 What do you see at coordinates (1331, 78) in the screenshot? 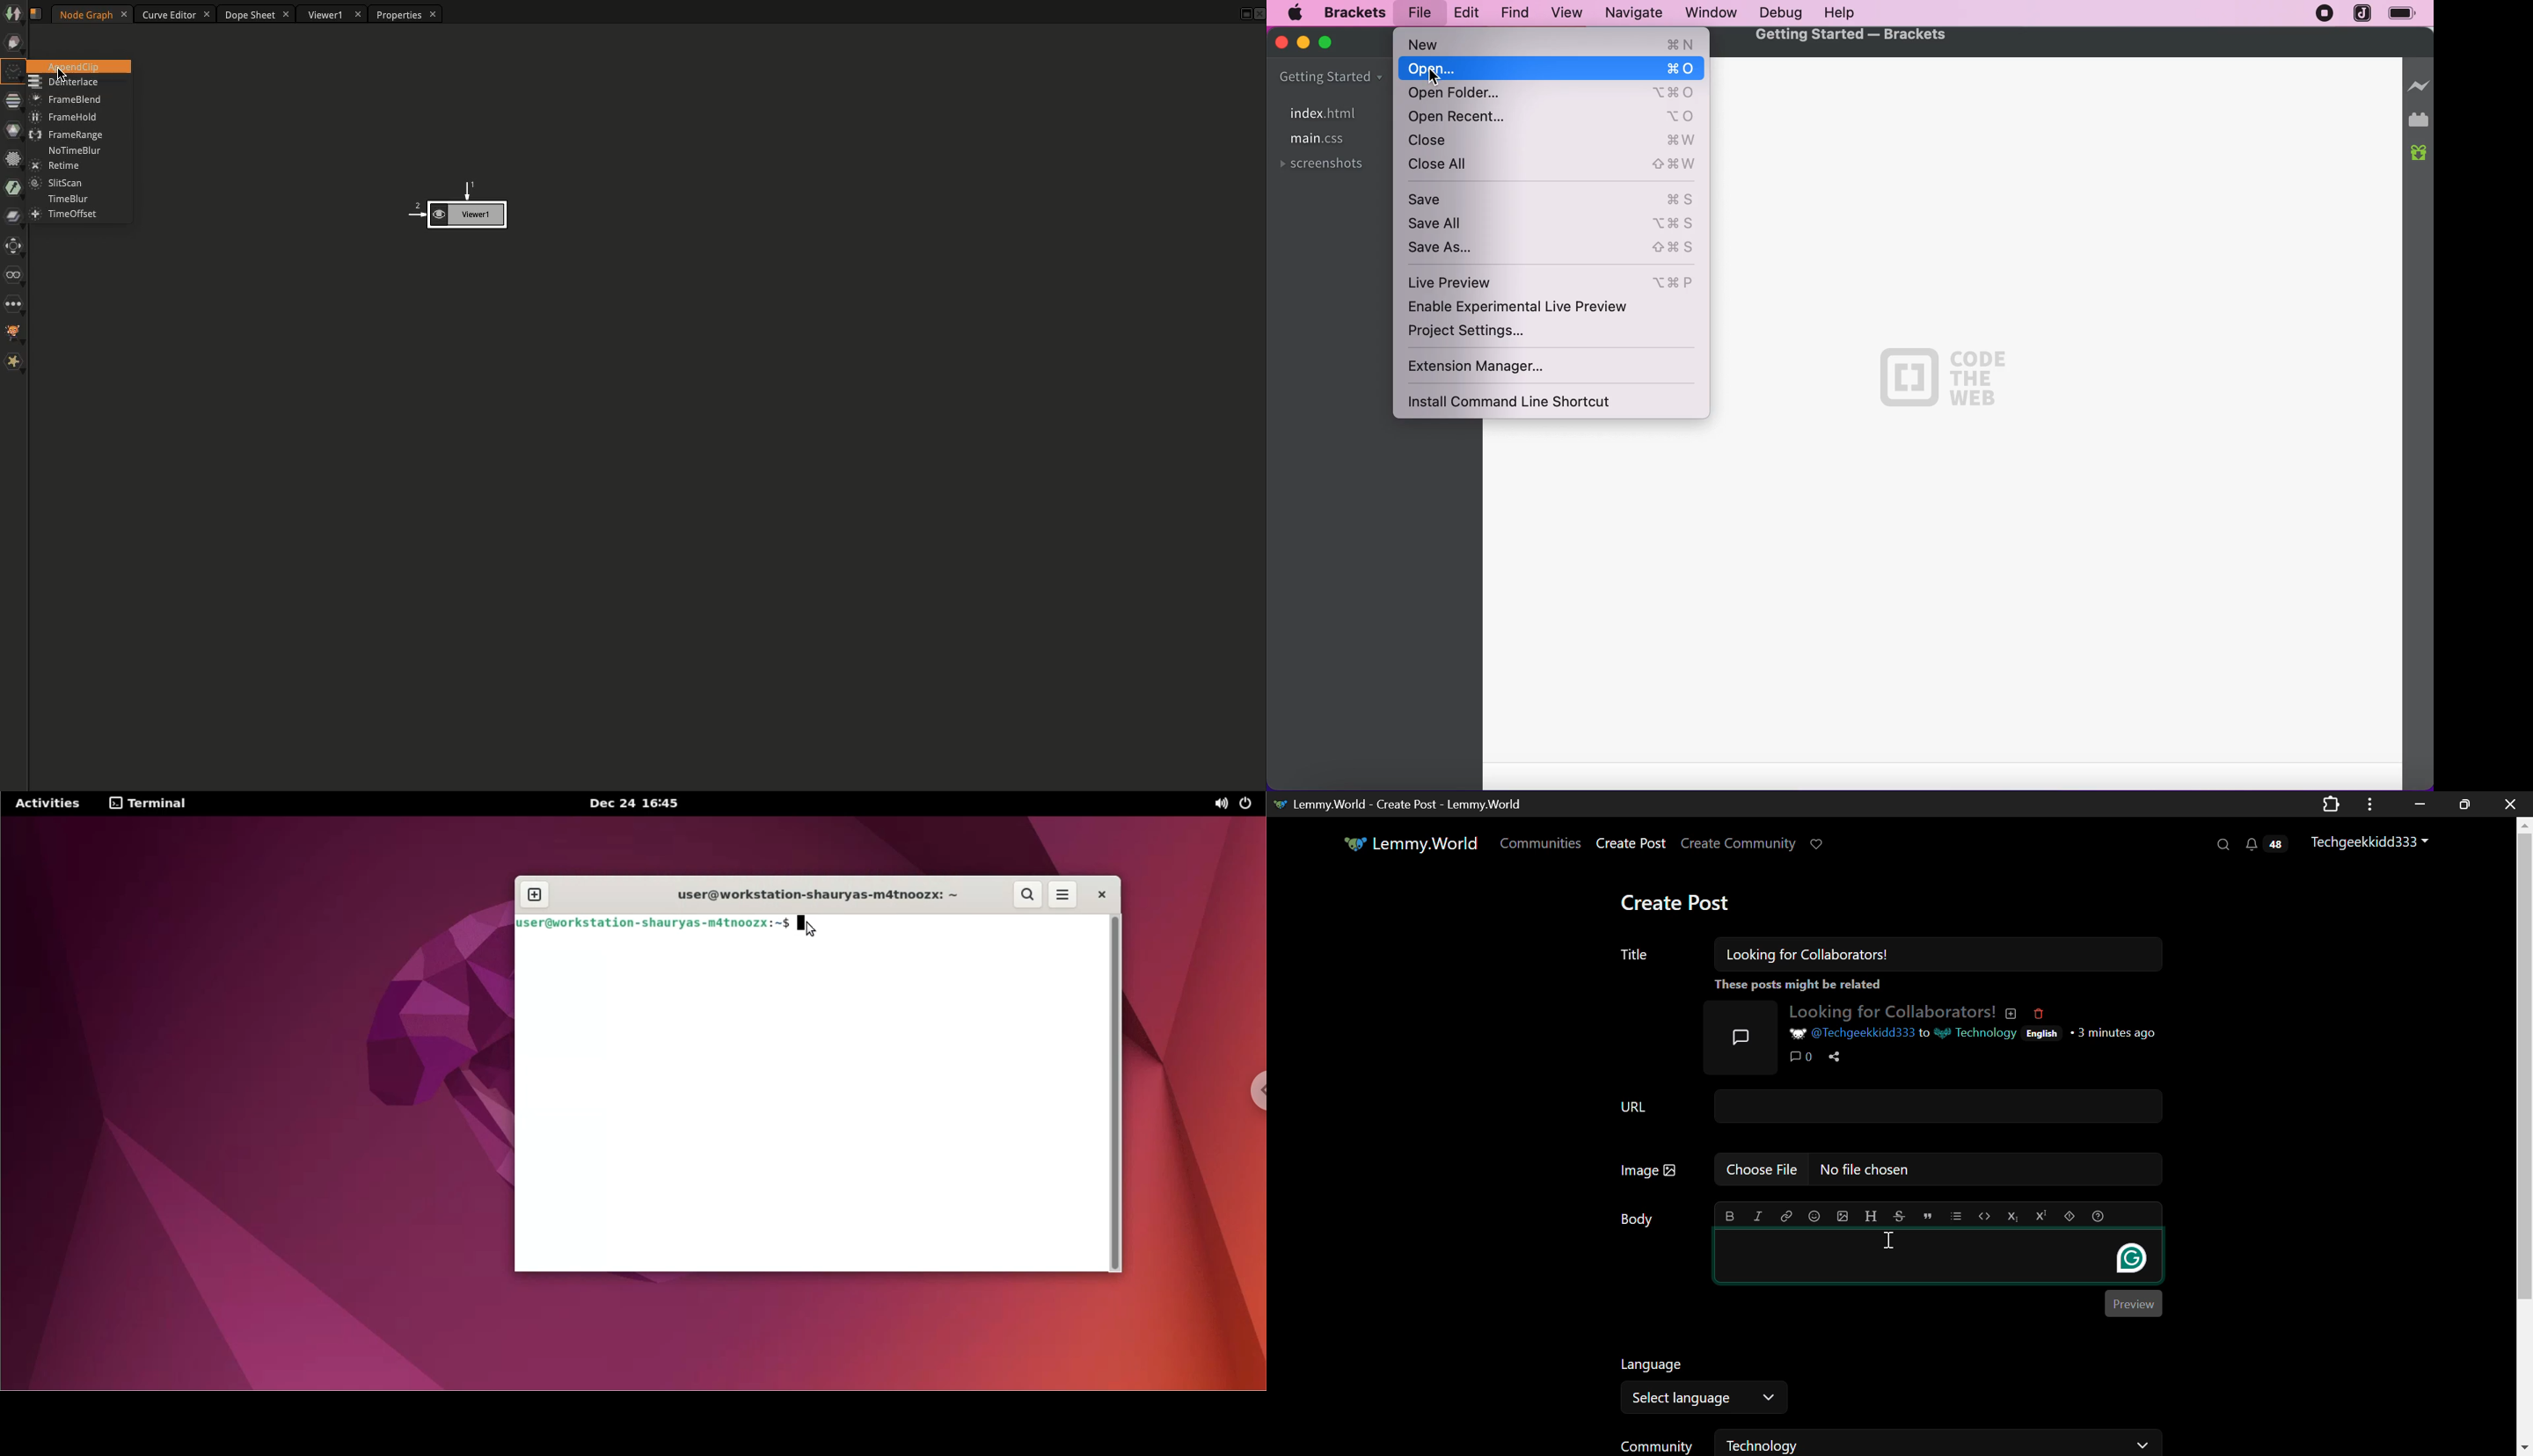
I see `getting started` at bounding box center [1331, 78].